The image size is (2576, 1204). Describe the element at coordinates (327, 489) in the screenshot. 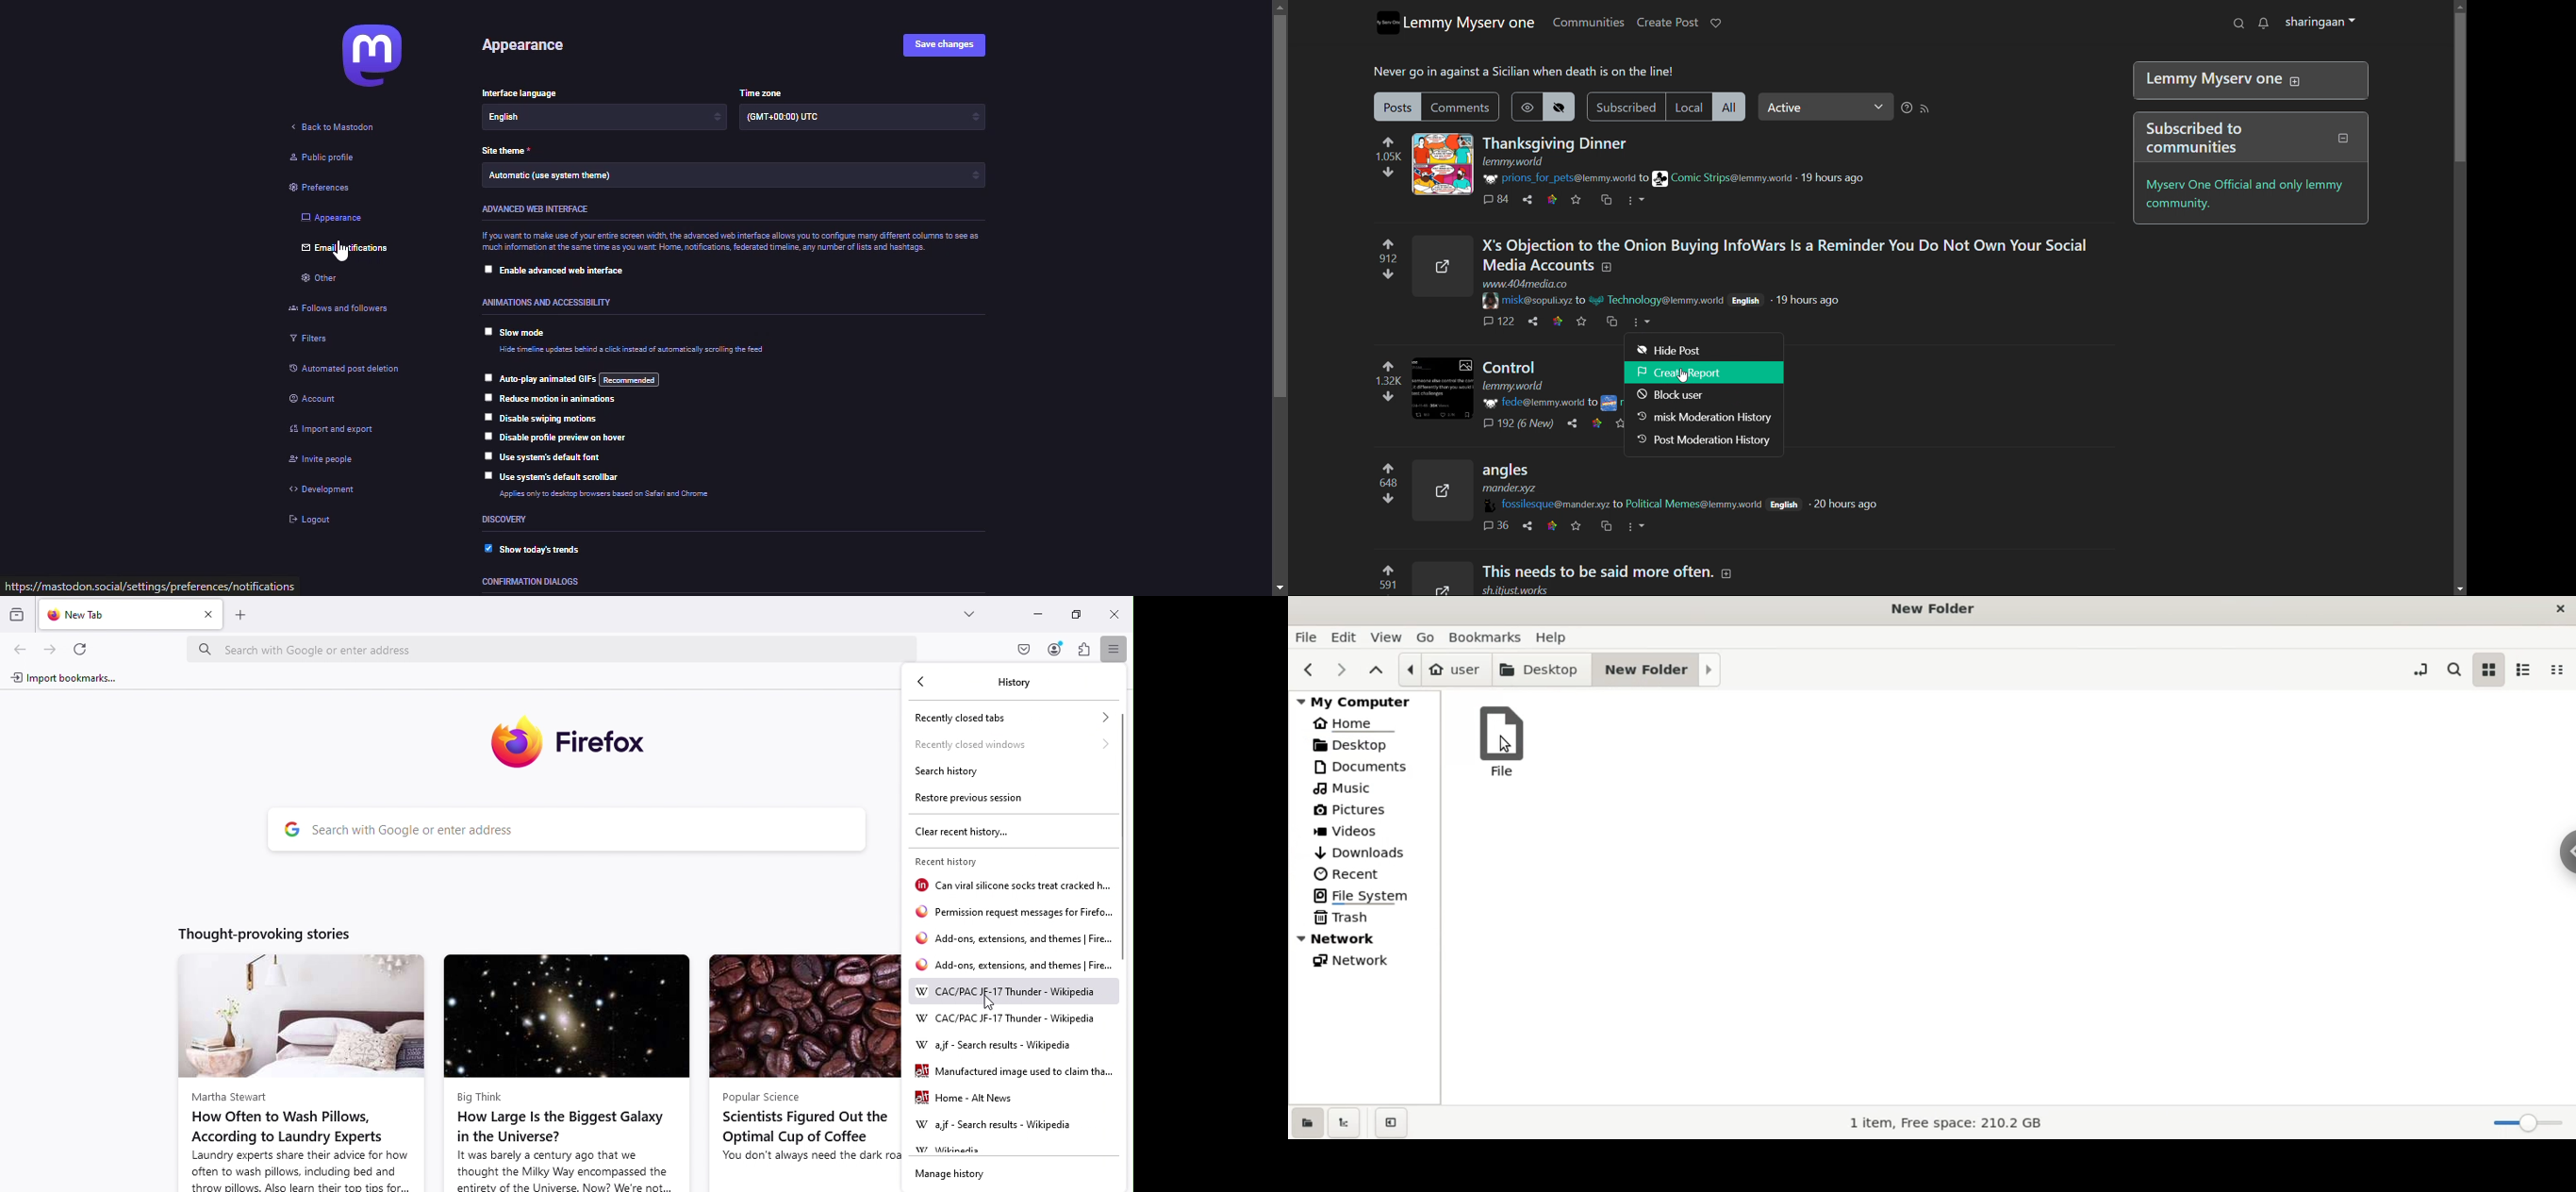

I see `development` at that location.